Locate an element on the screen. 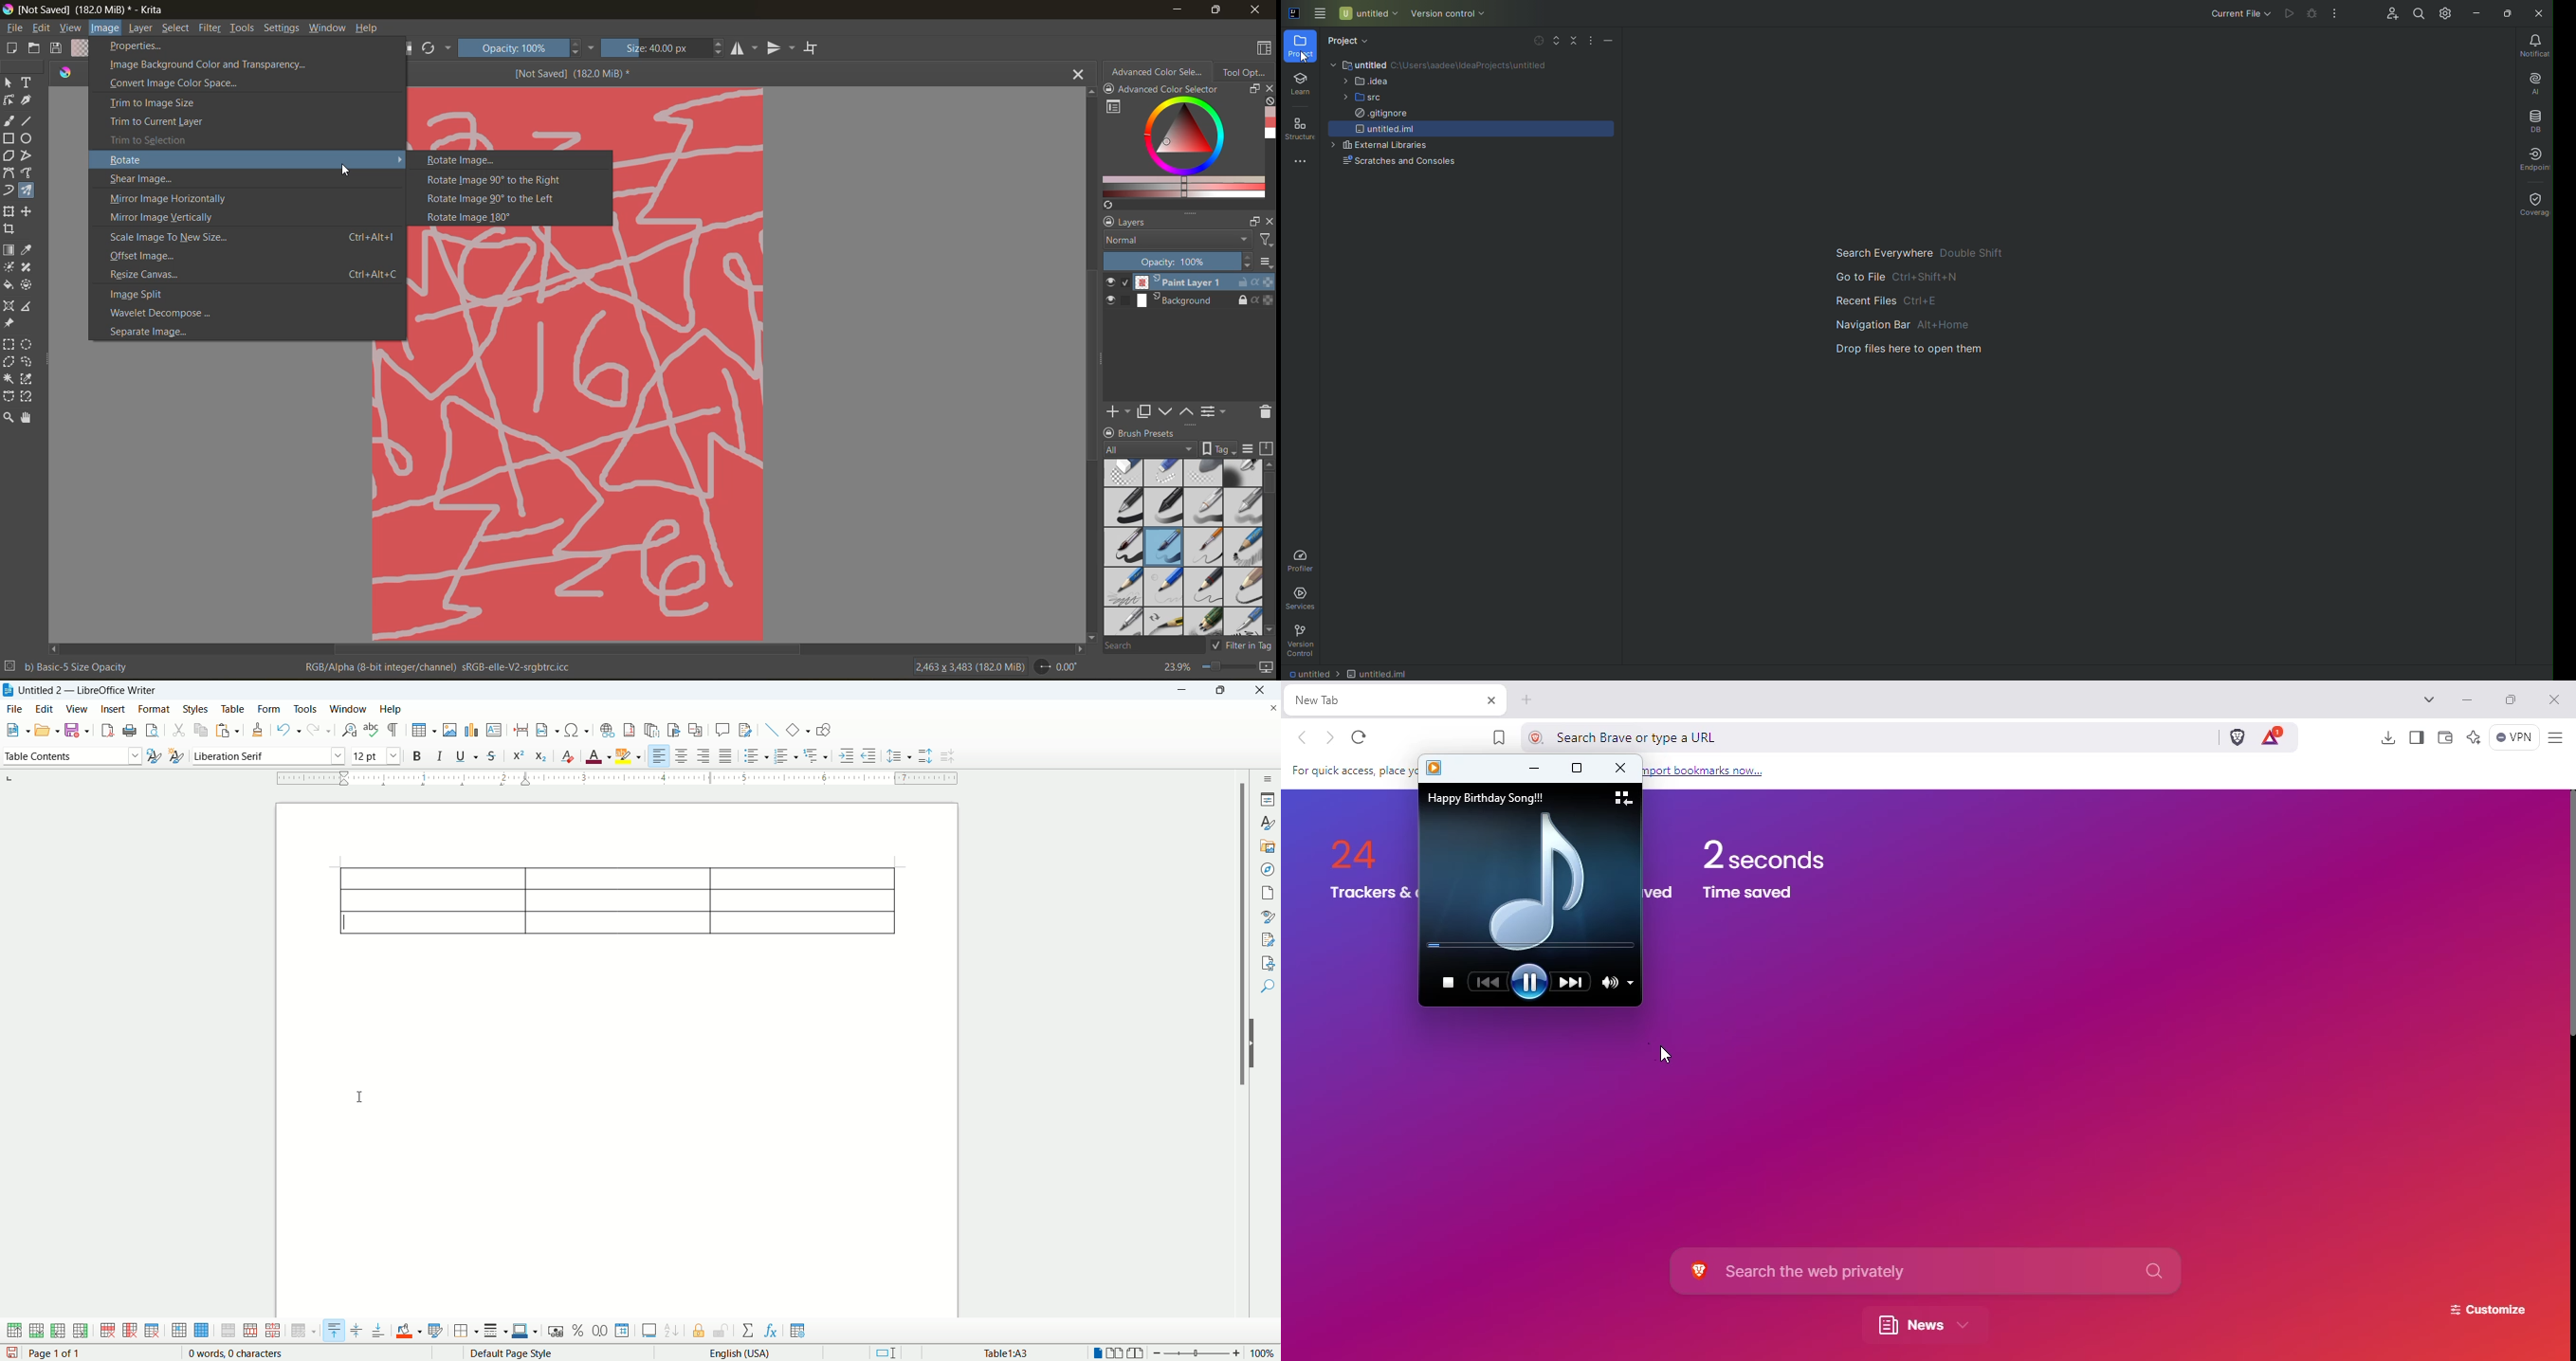  insert hyperlink is located at coordinates (608, 729).